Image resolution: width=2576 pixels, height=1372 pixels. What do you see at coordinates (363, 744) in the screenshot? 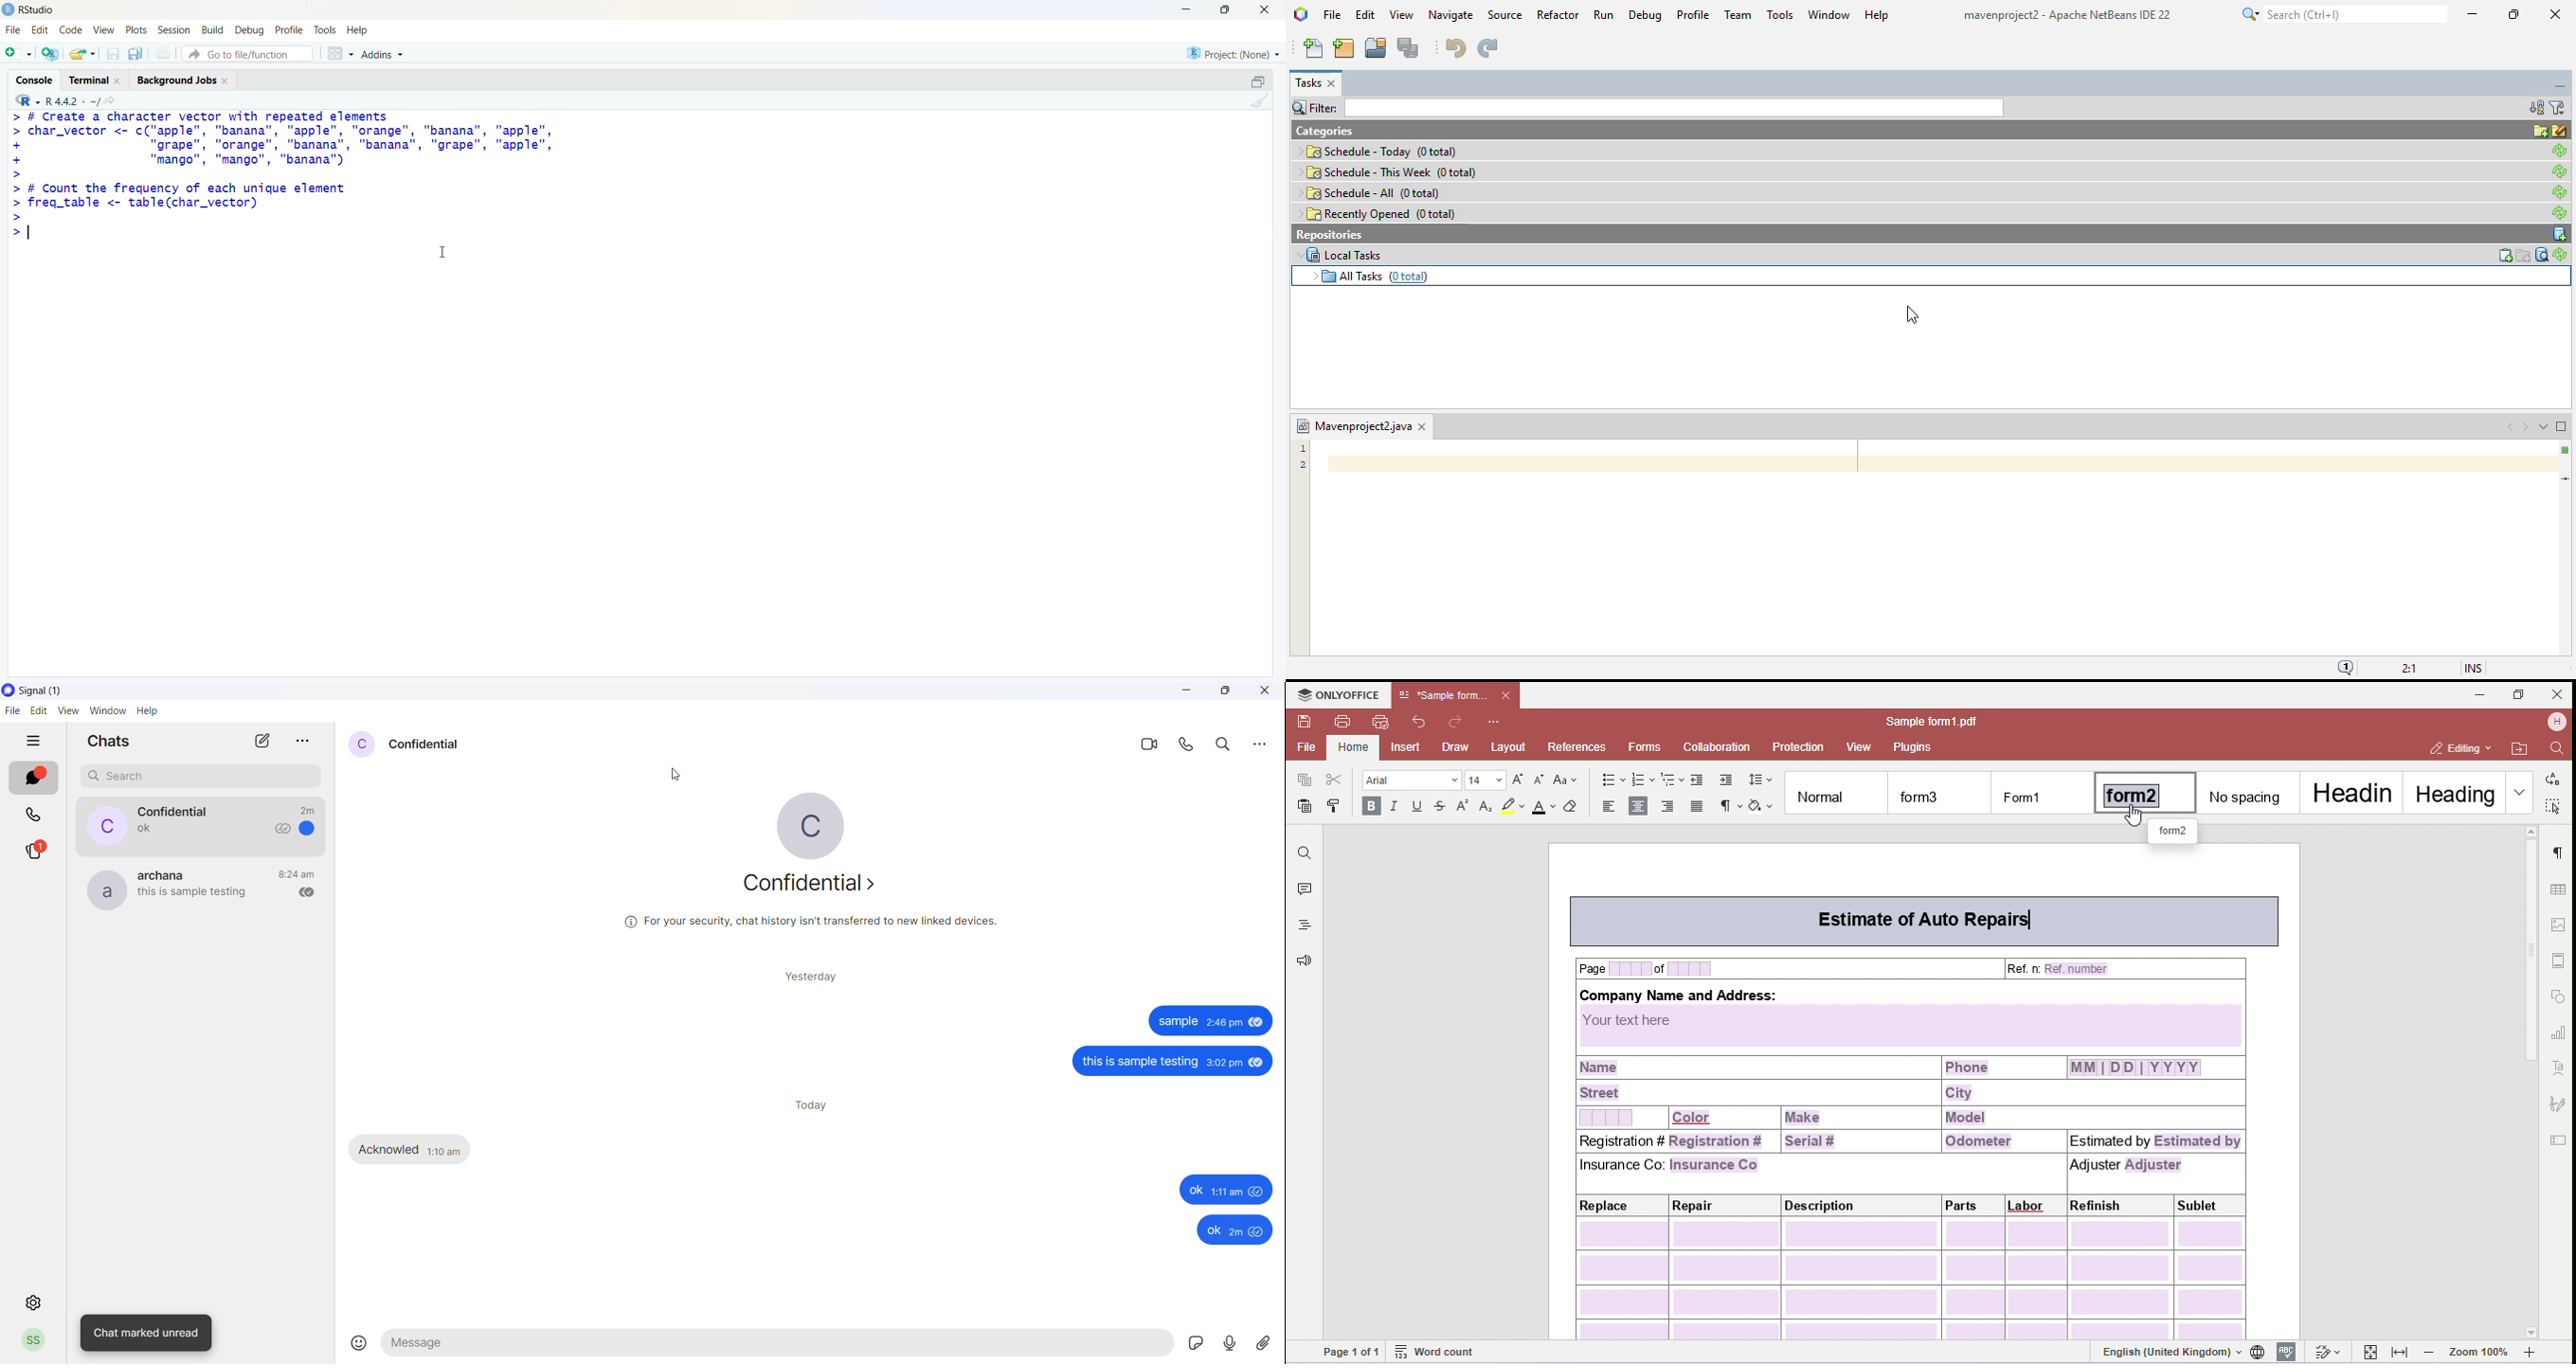
I see `profile picture` at bounding box center [363, 744].